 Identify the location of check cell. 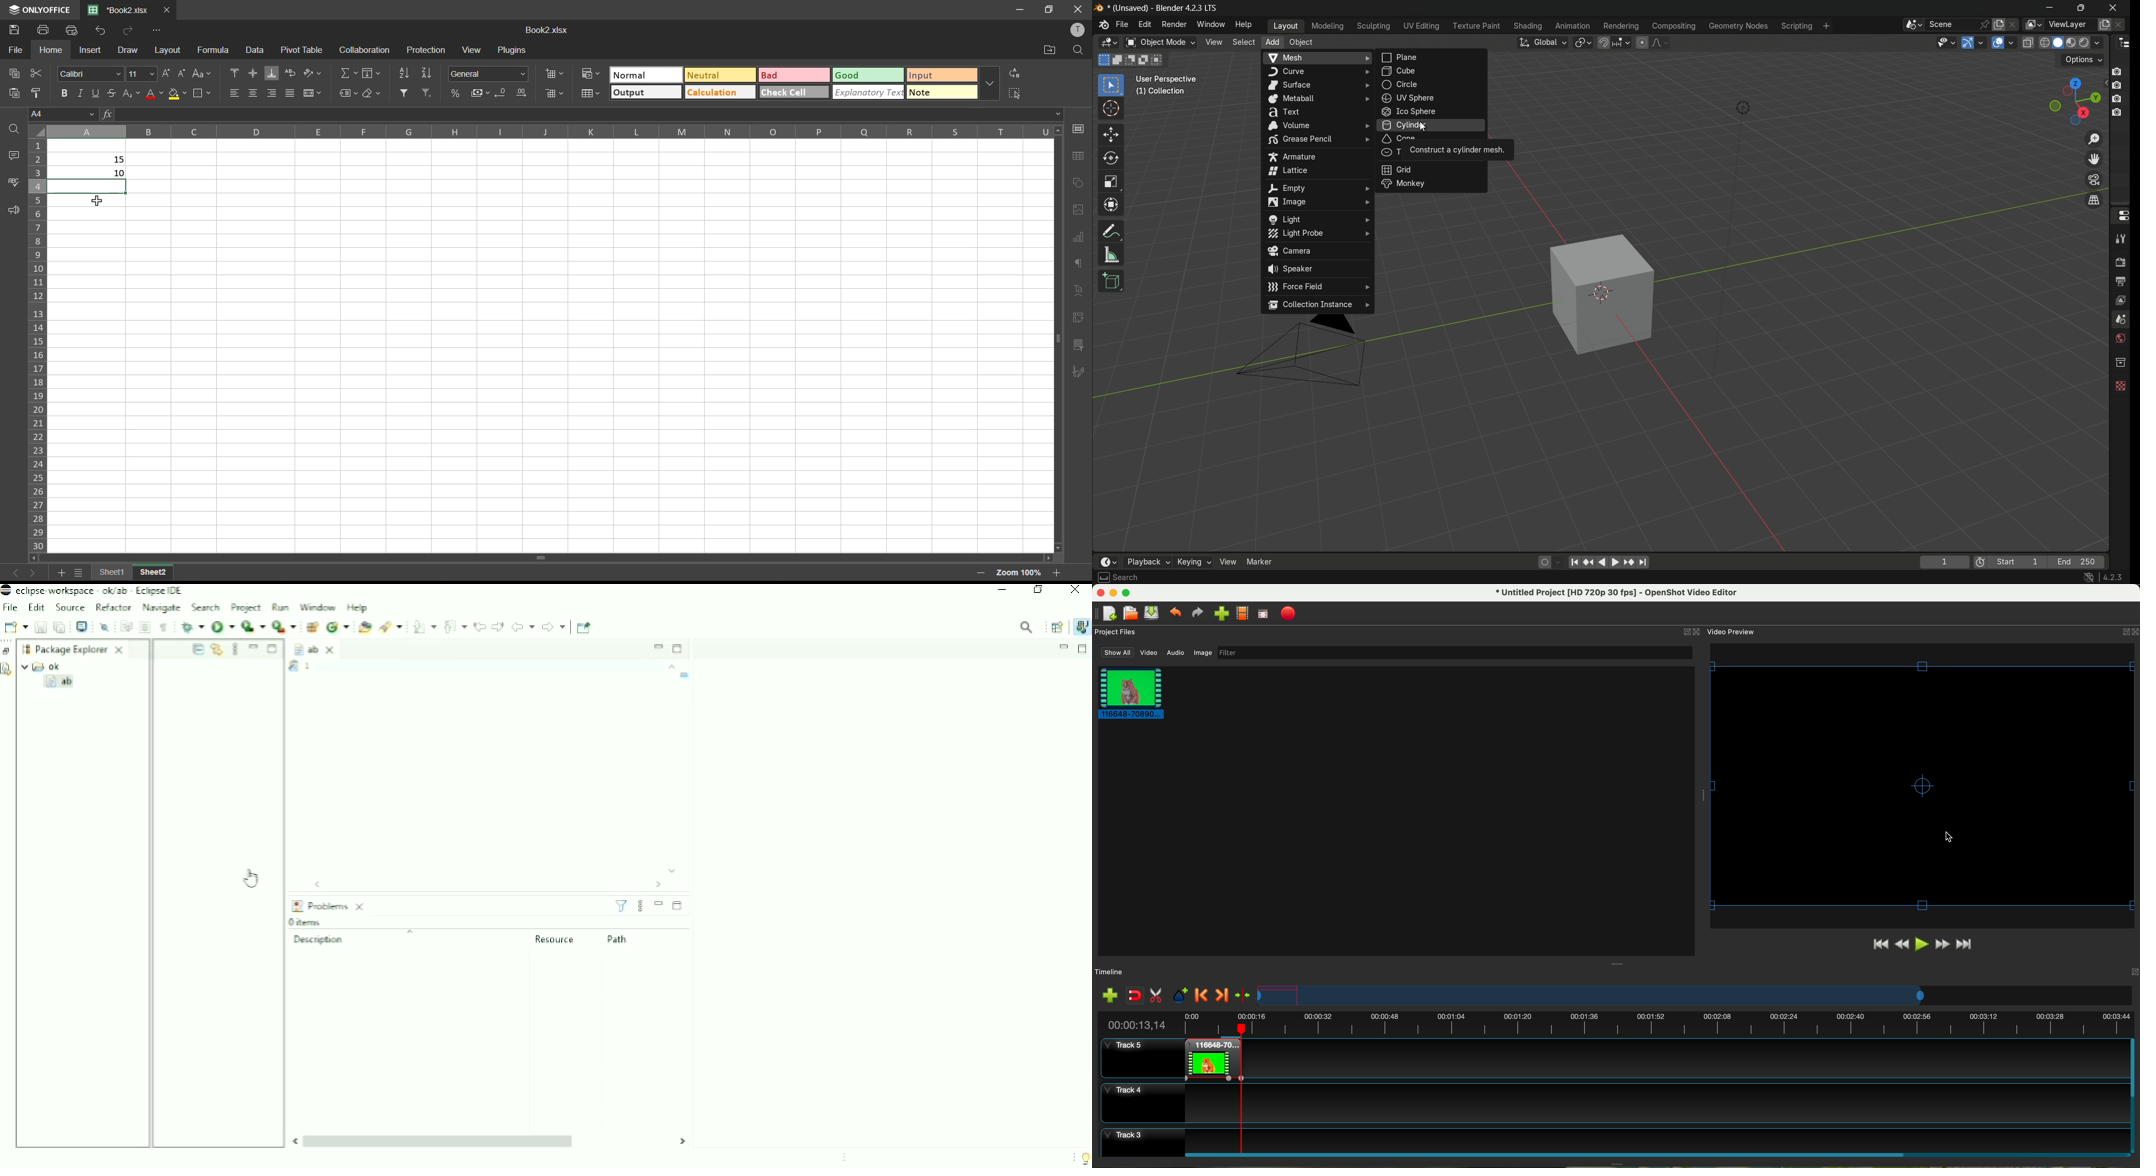
(794, 92).